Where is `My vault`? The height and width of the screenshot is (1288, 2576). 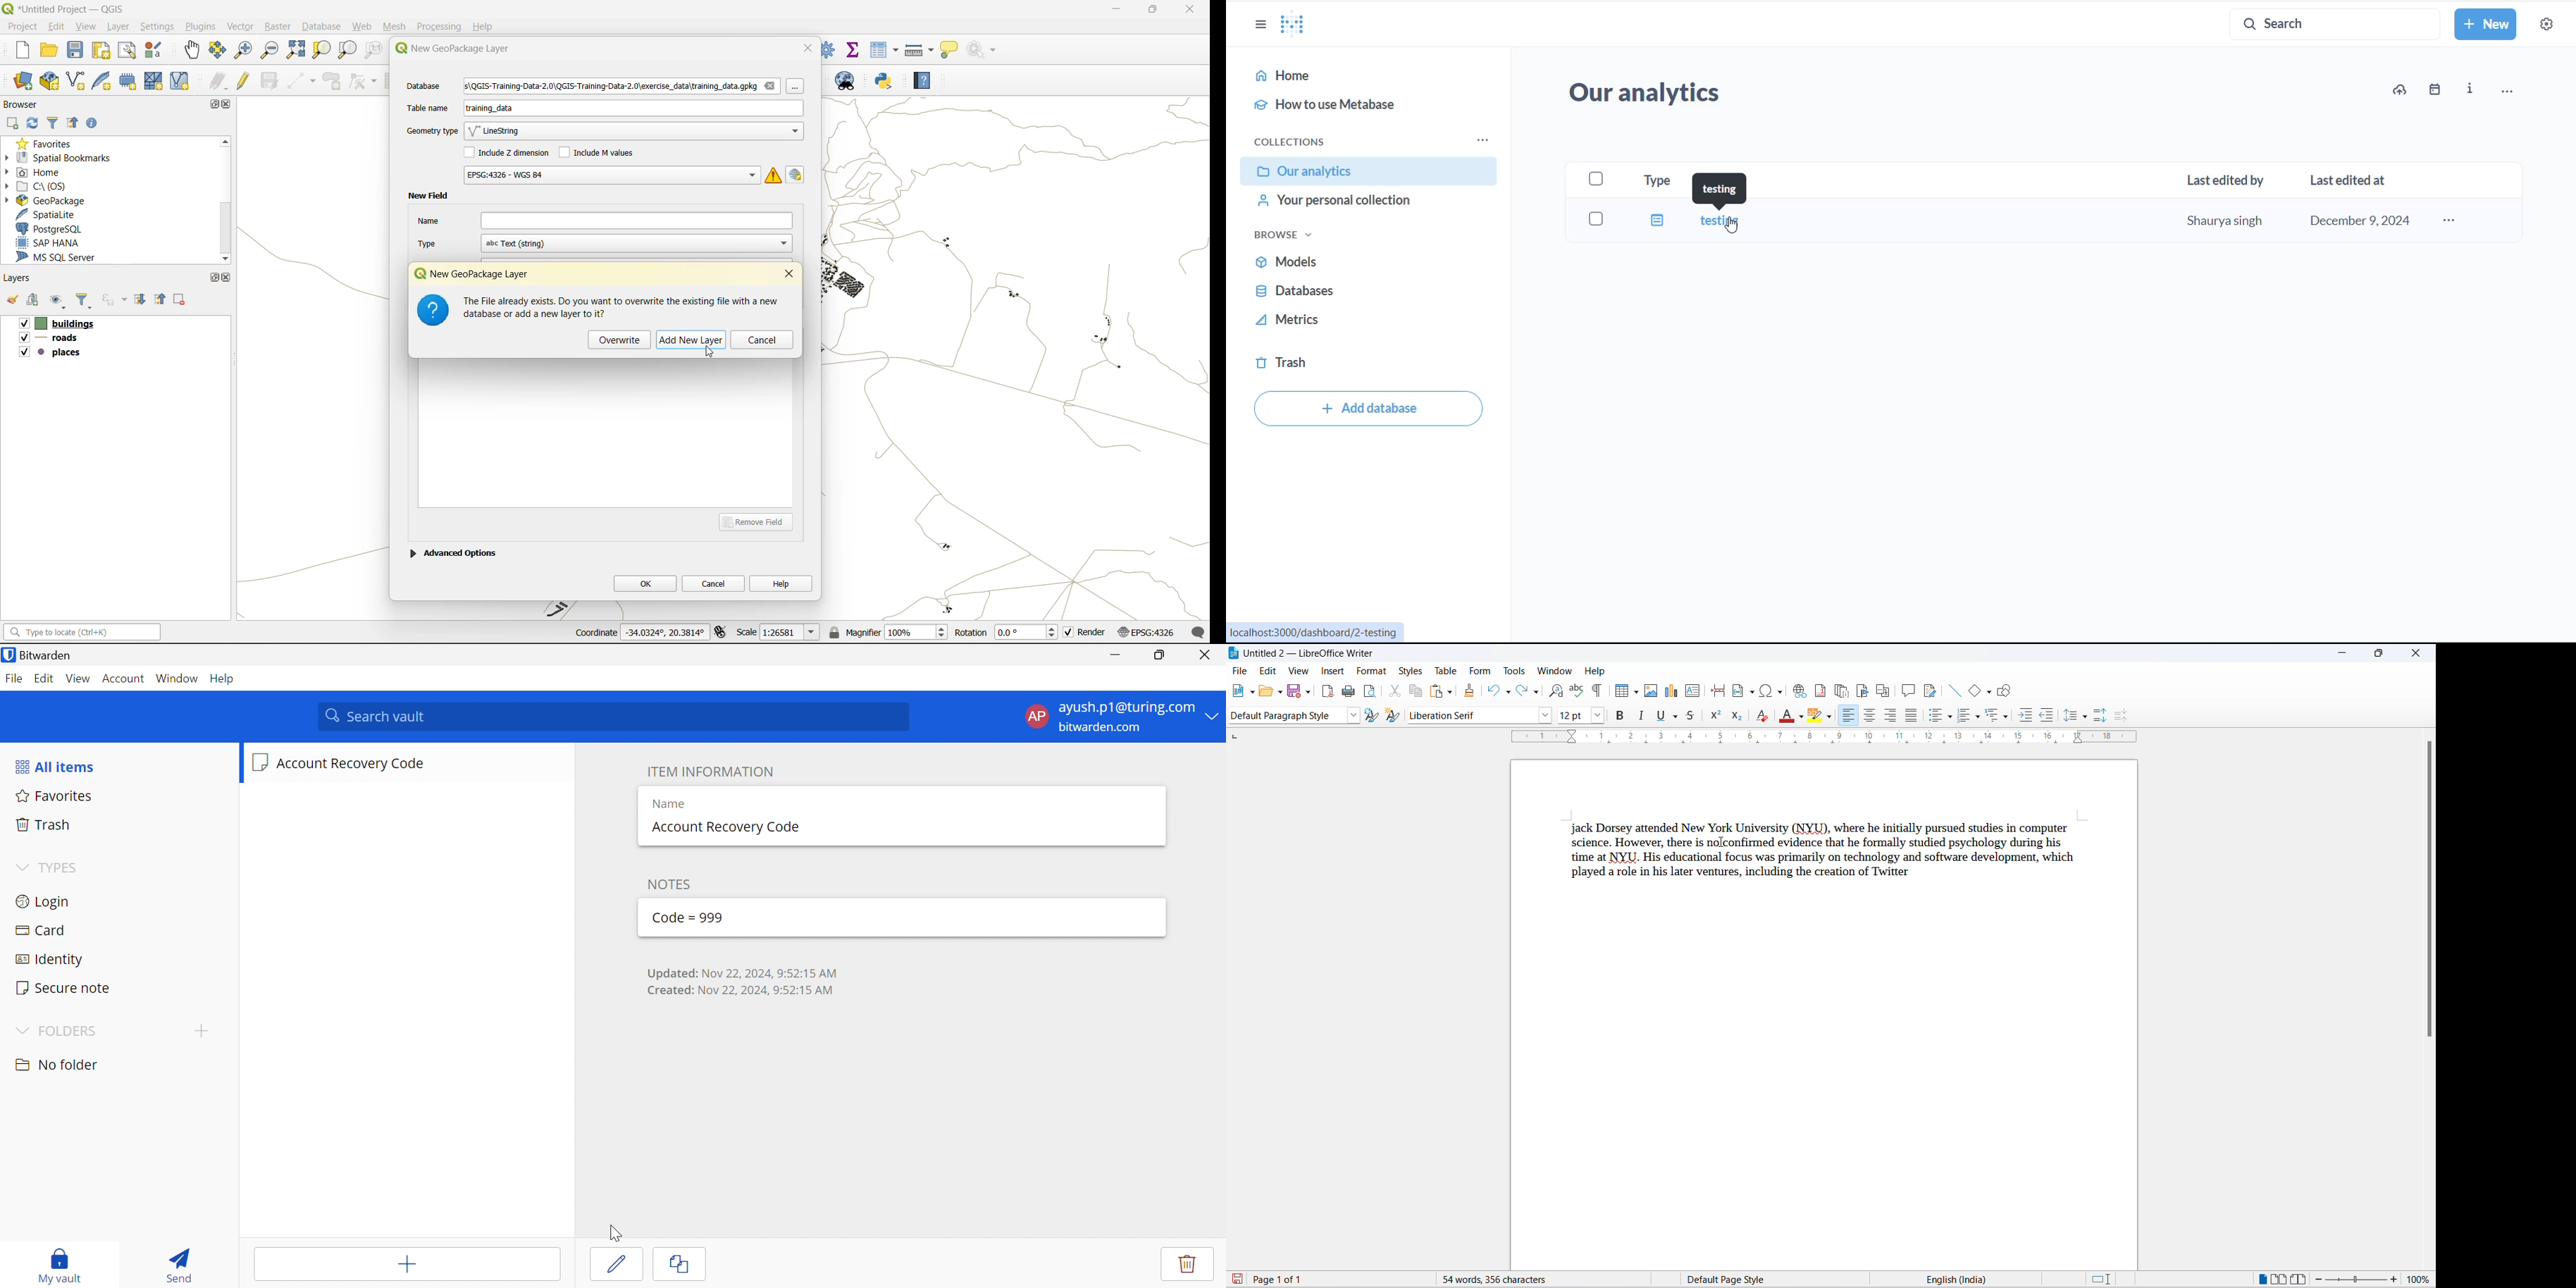
My vault is located at coordinates (65, 1256).